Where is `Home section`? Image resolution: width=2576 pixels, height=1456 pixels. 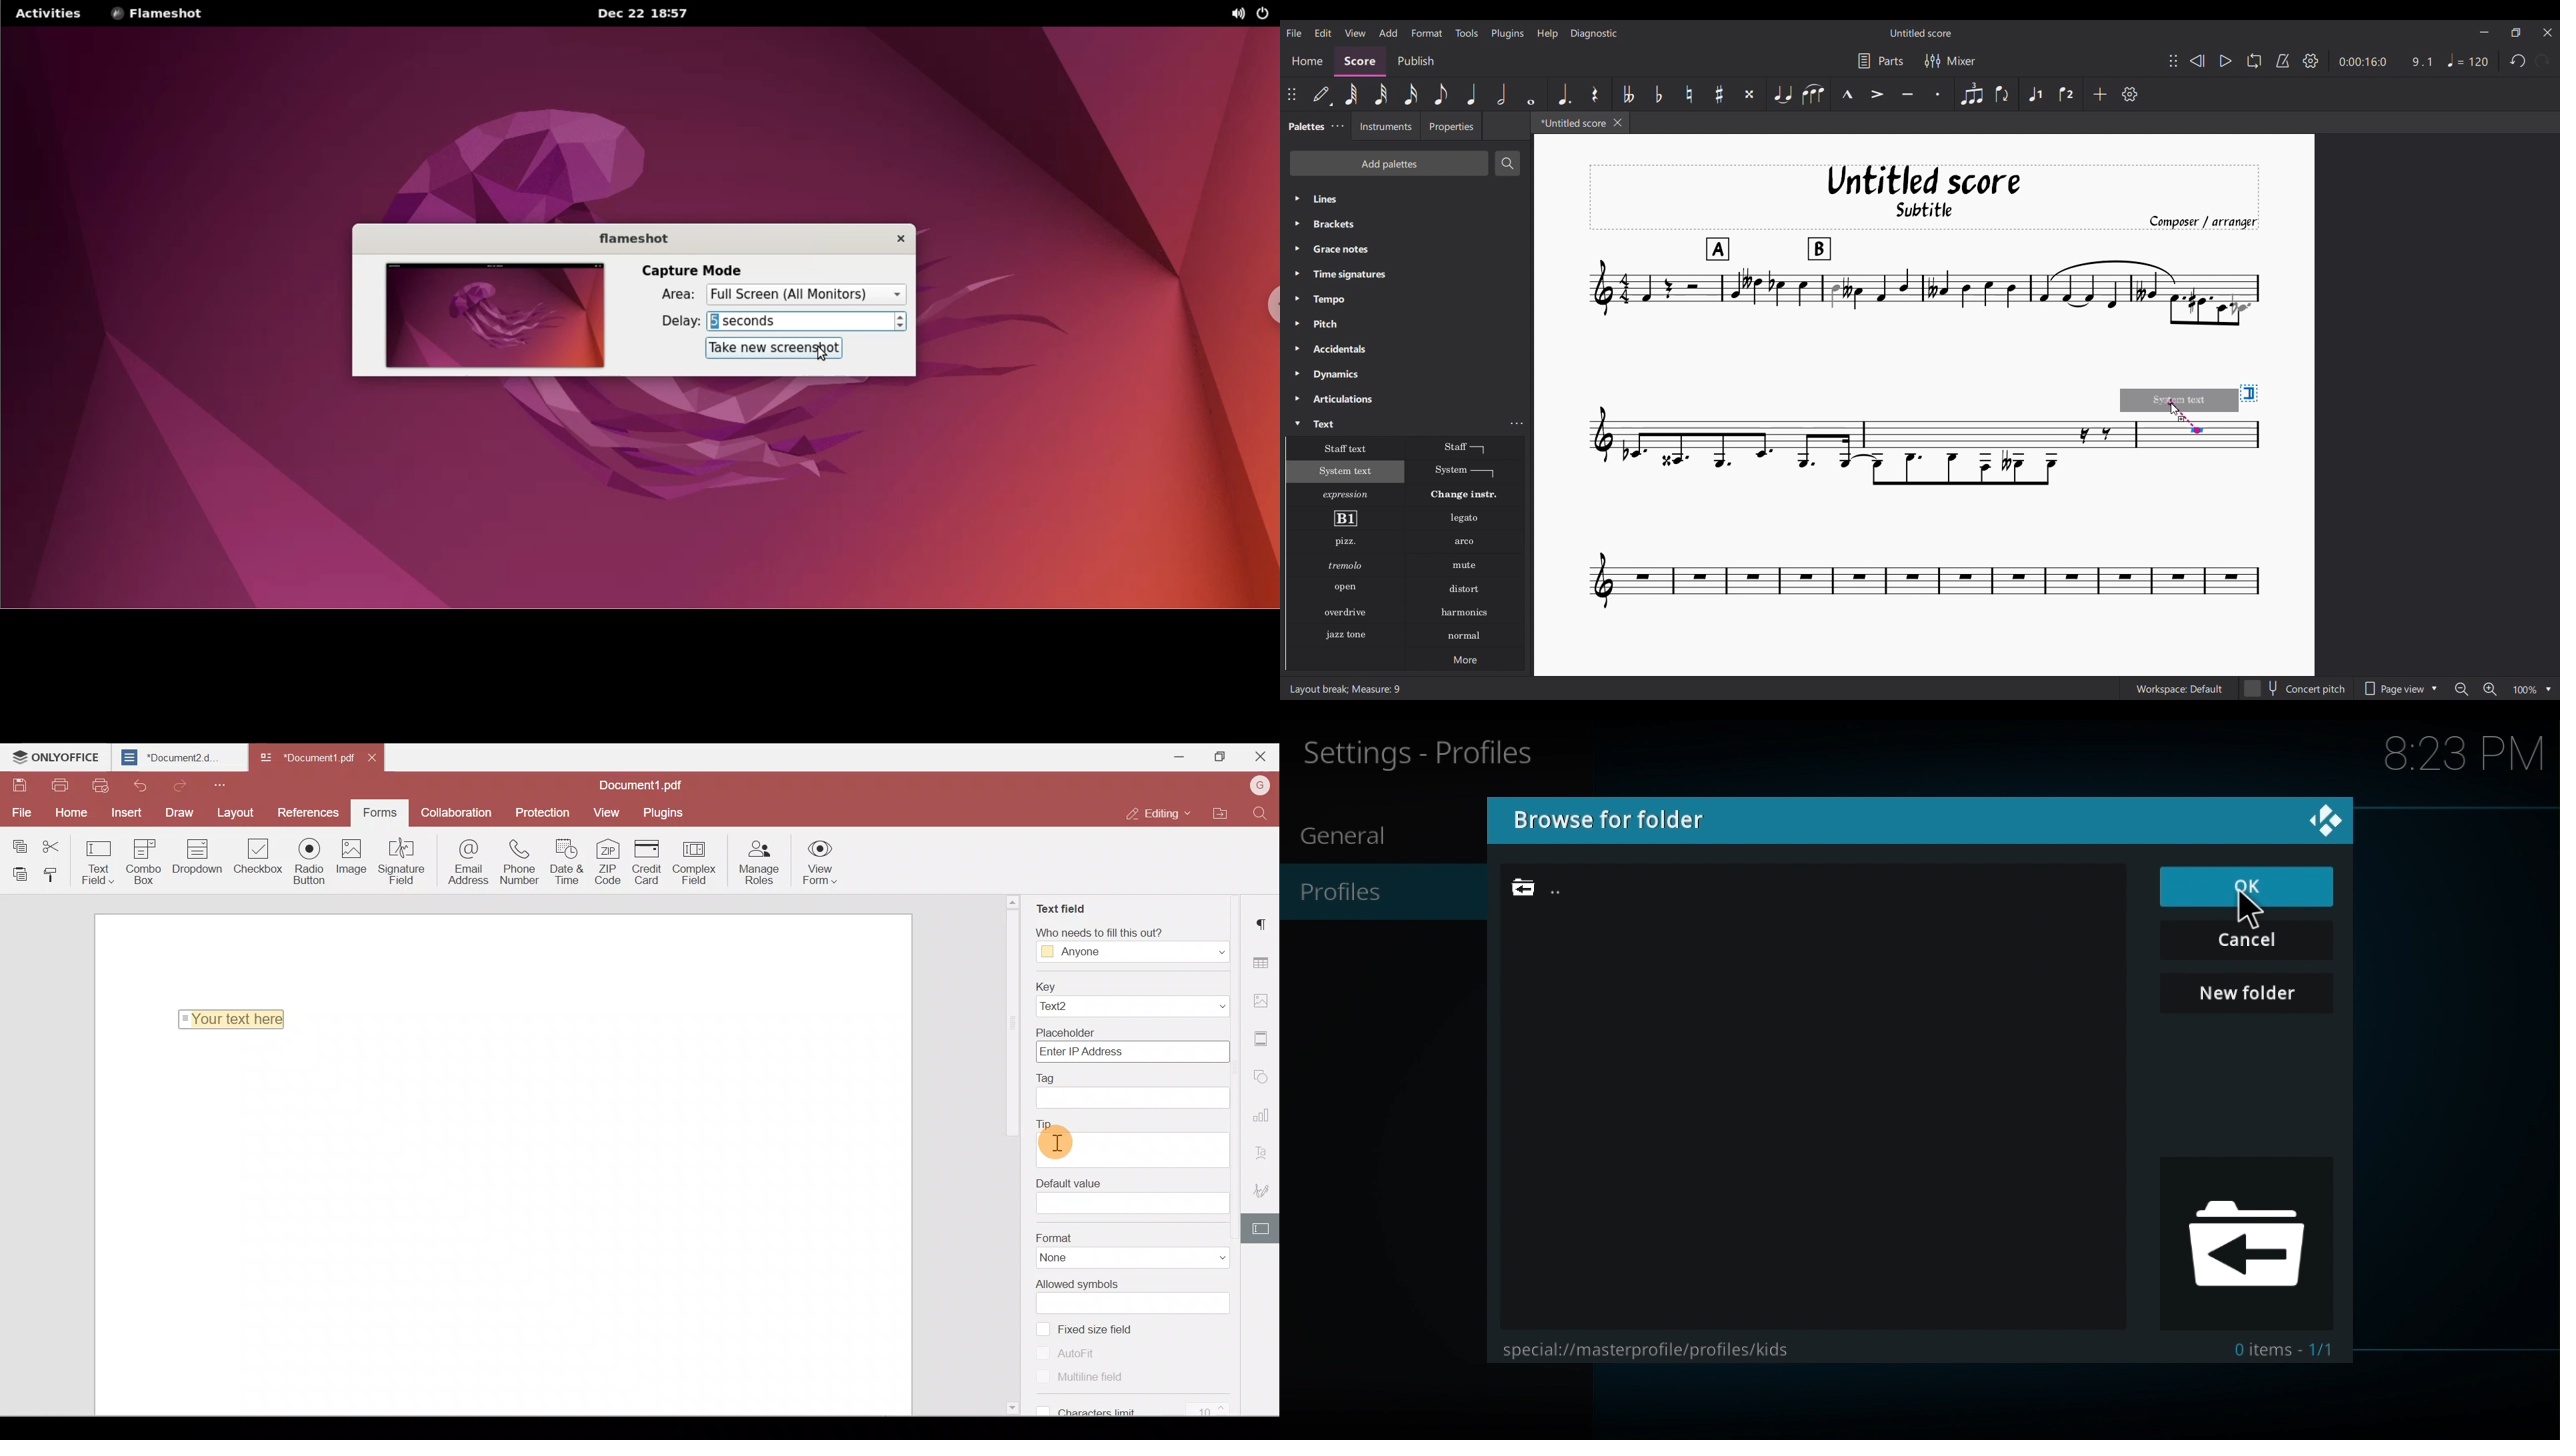 Home section is located at coordinates (1307, 61).